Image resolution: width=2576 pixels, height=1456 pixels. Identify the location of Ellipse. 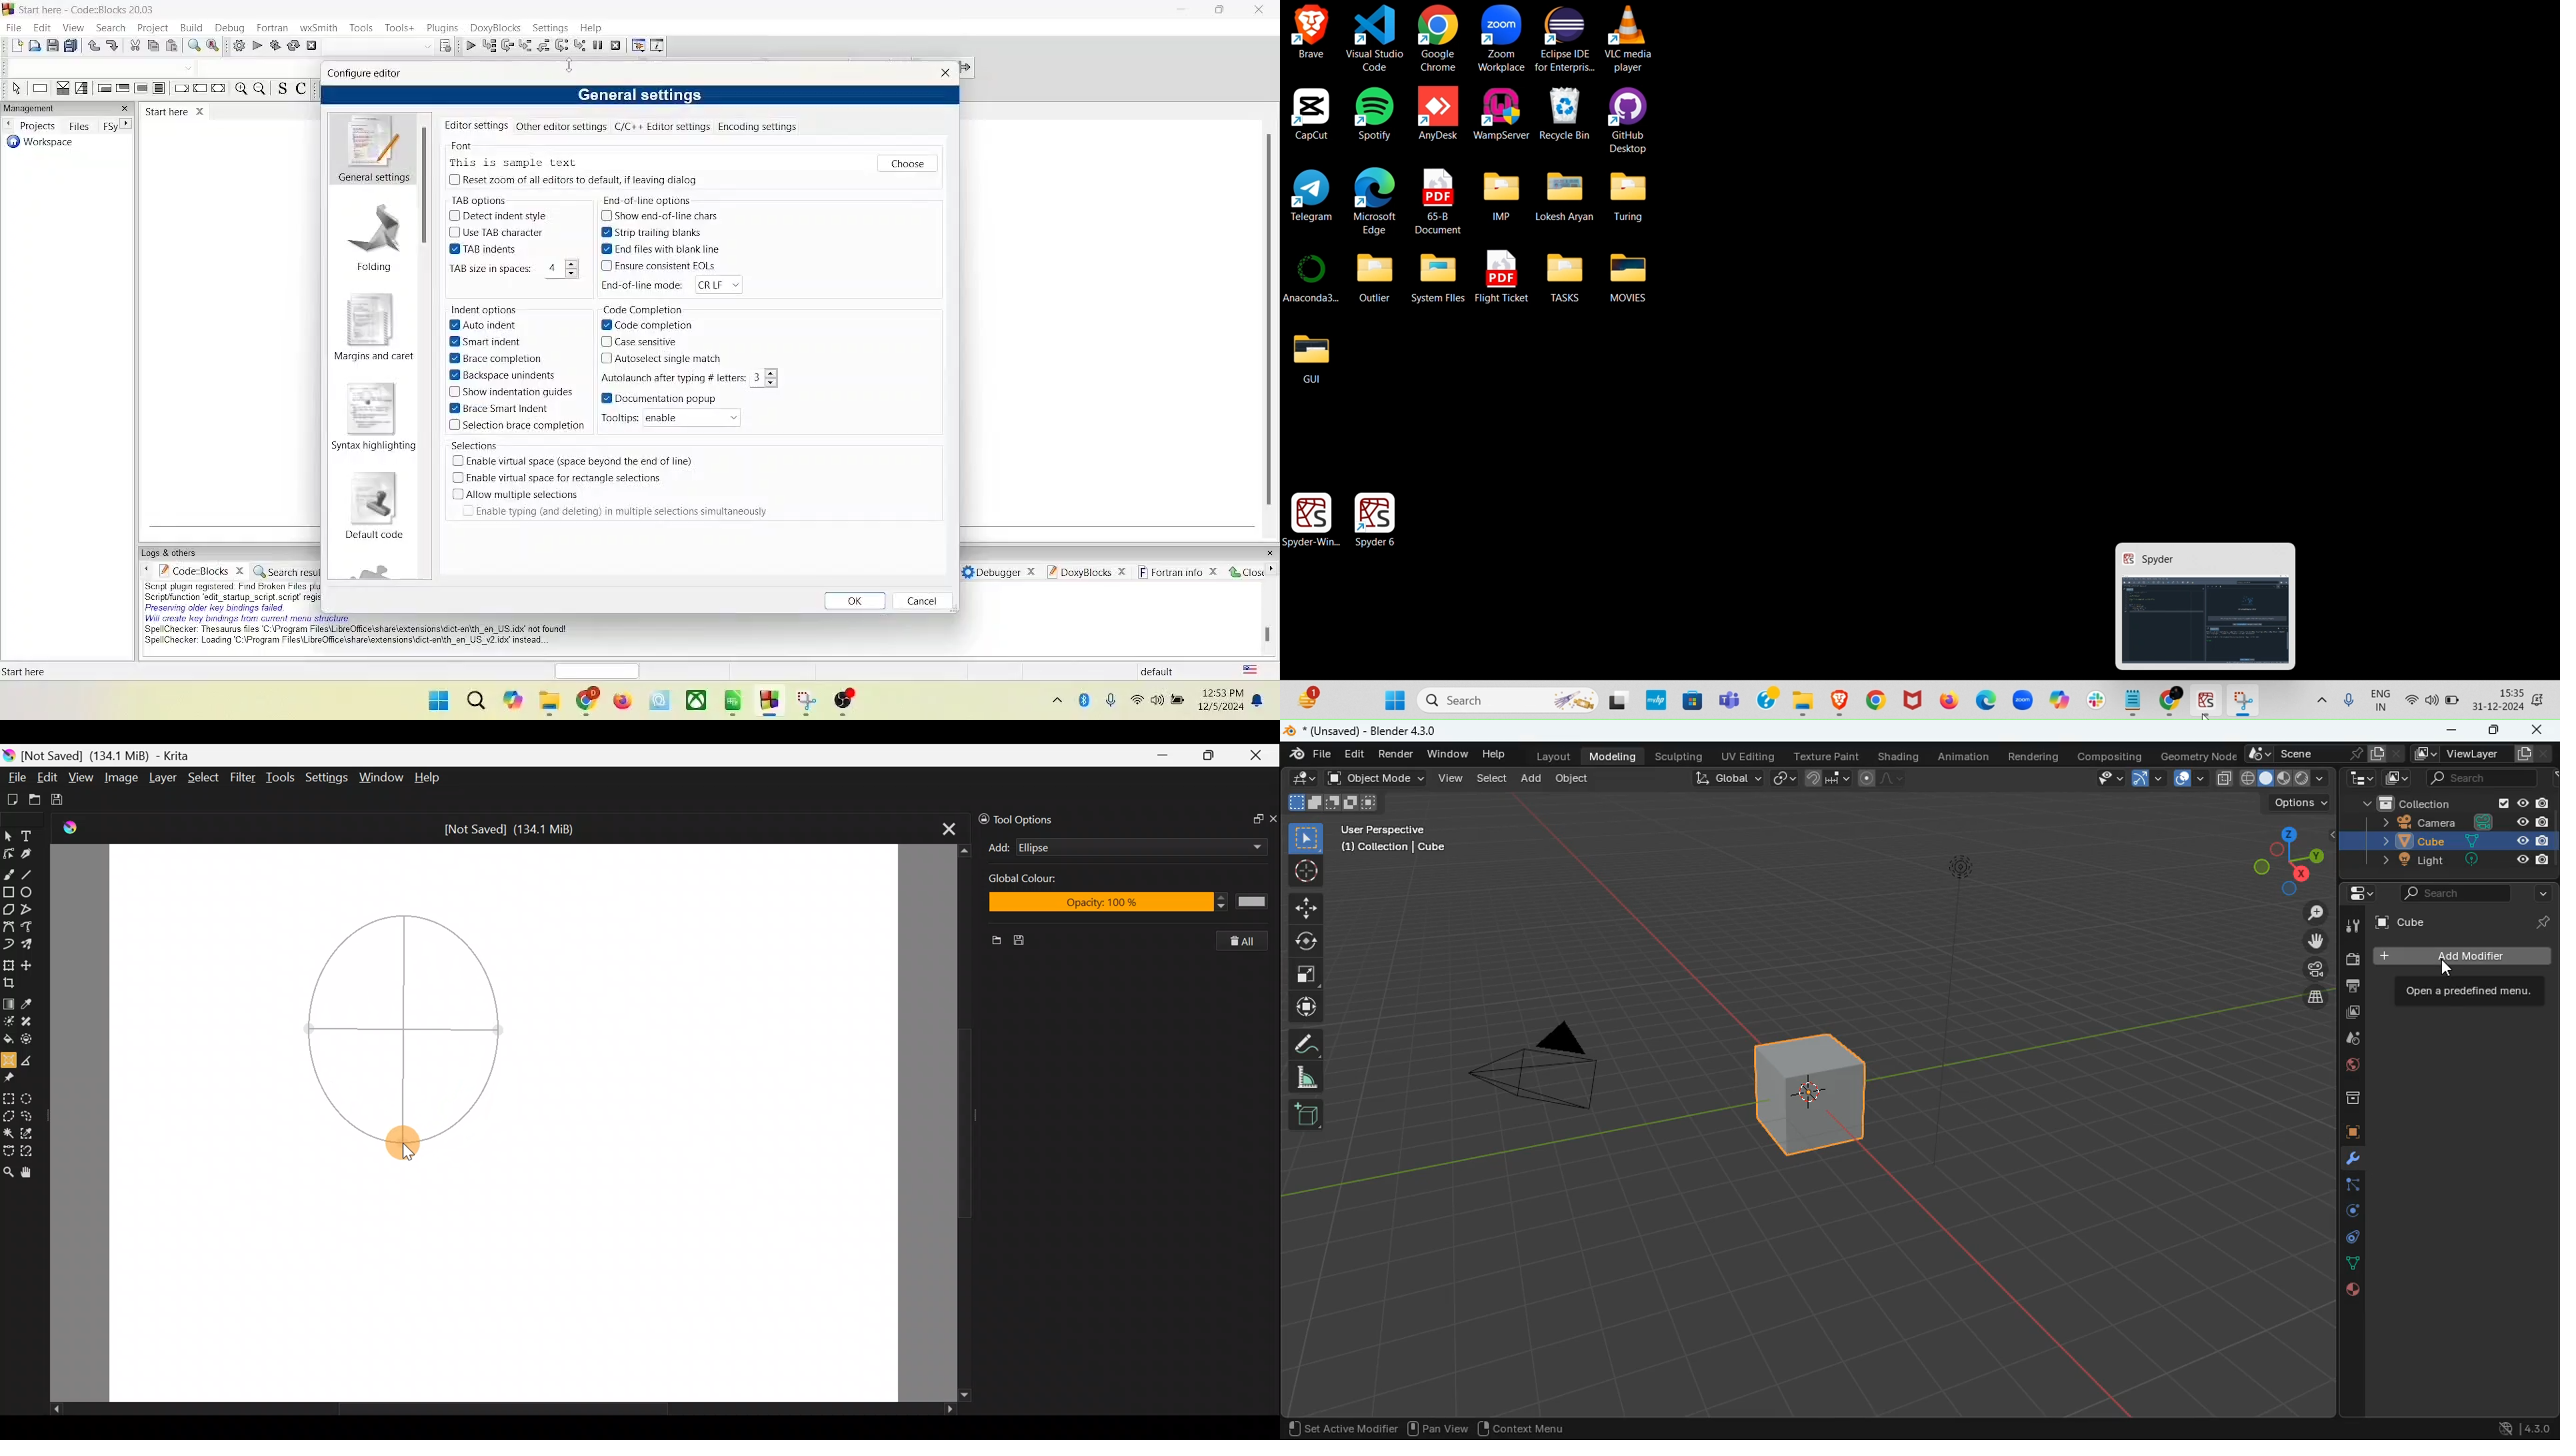
(1120, 847).